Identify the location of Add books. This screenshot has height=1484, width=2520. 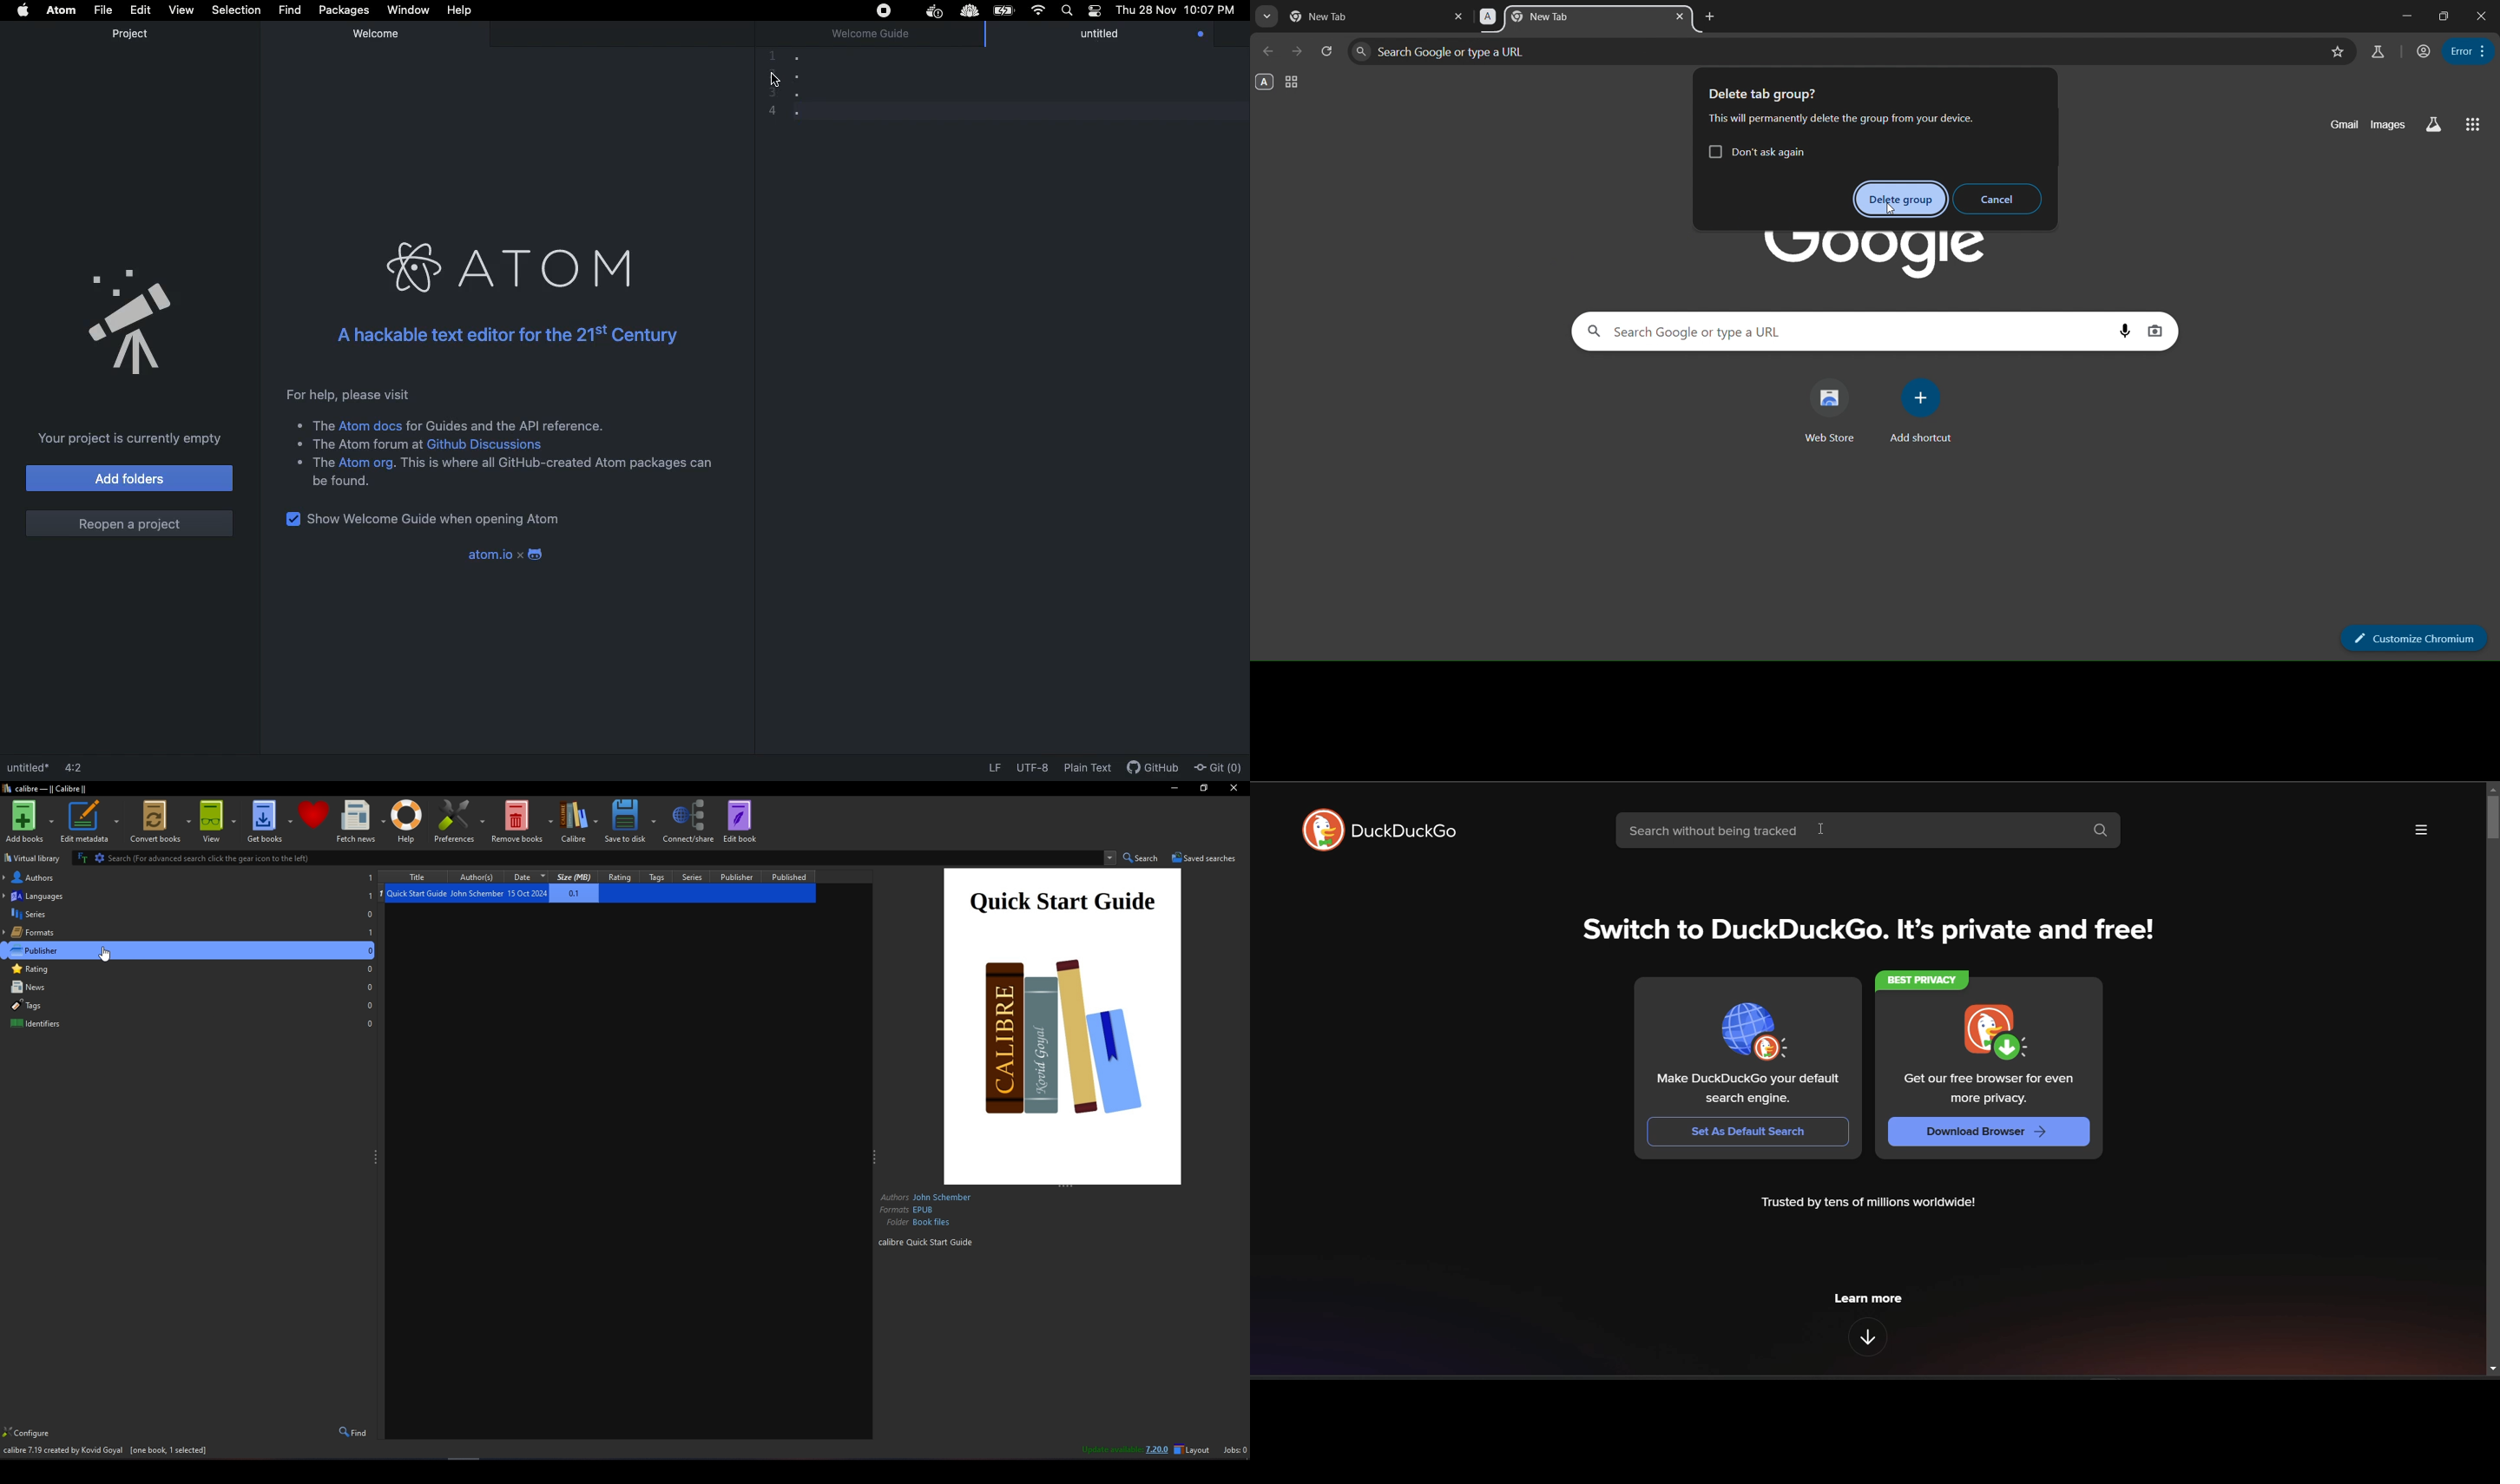
(29, 821).